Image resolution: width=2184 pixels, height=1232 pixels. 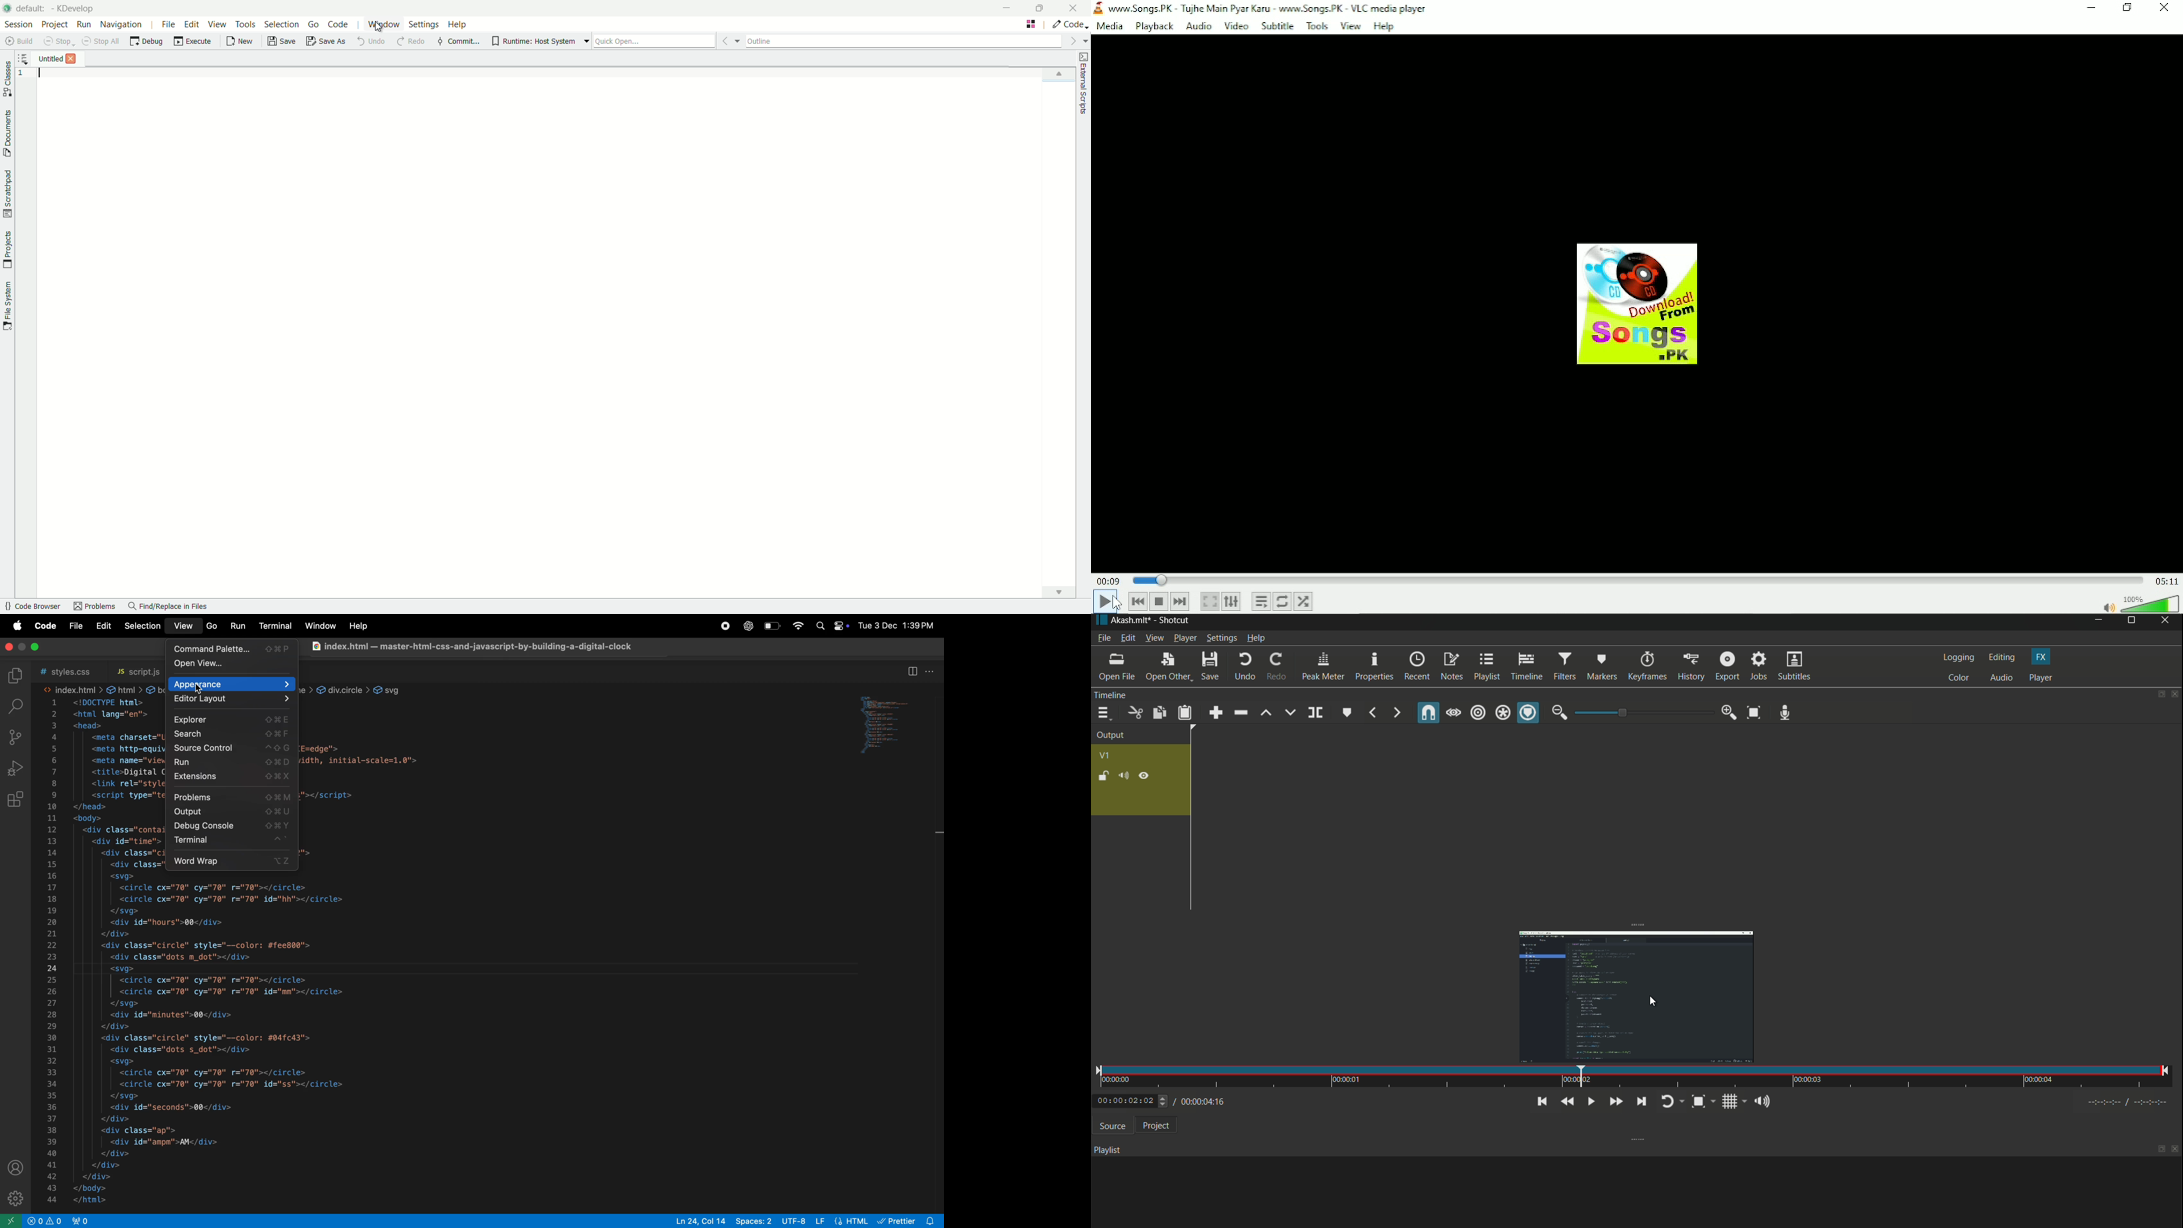 I want to click on script.js, so click(x=135, y=670).